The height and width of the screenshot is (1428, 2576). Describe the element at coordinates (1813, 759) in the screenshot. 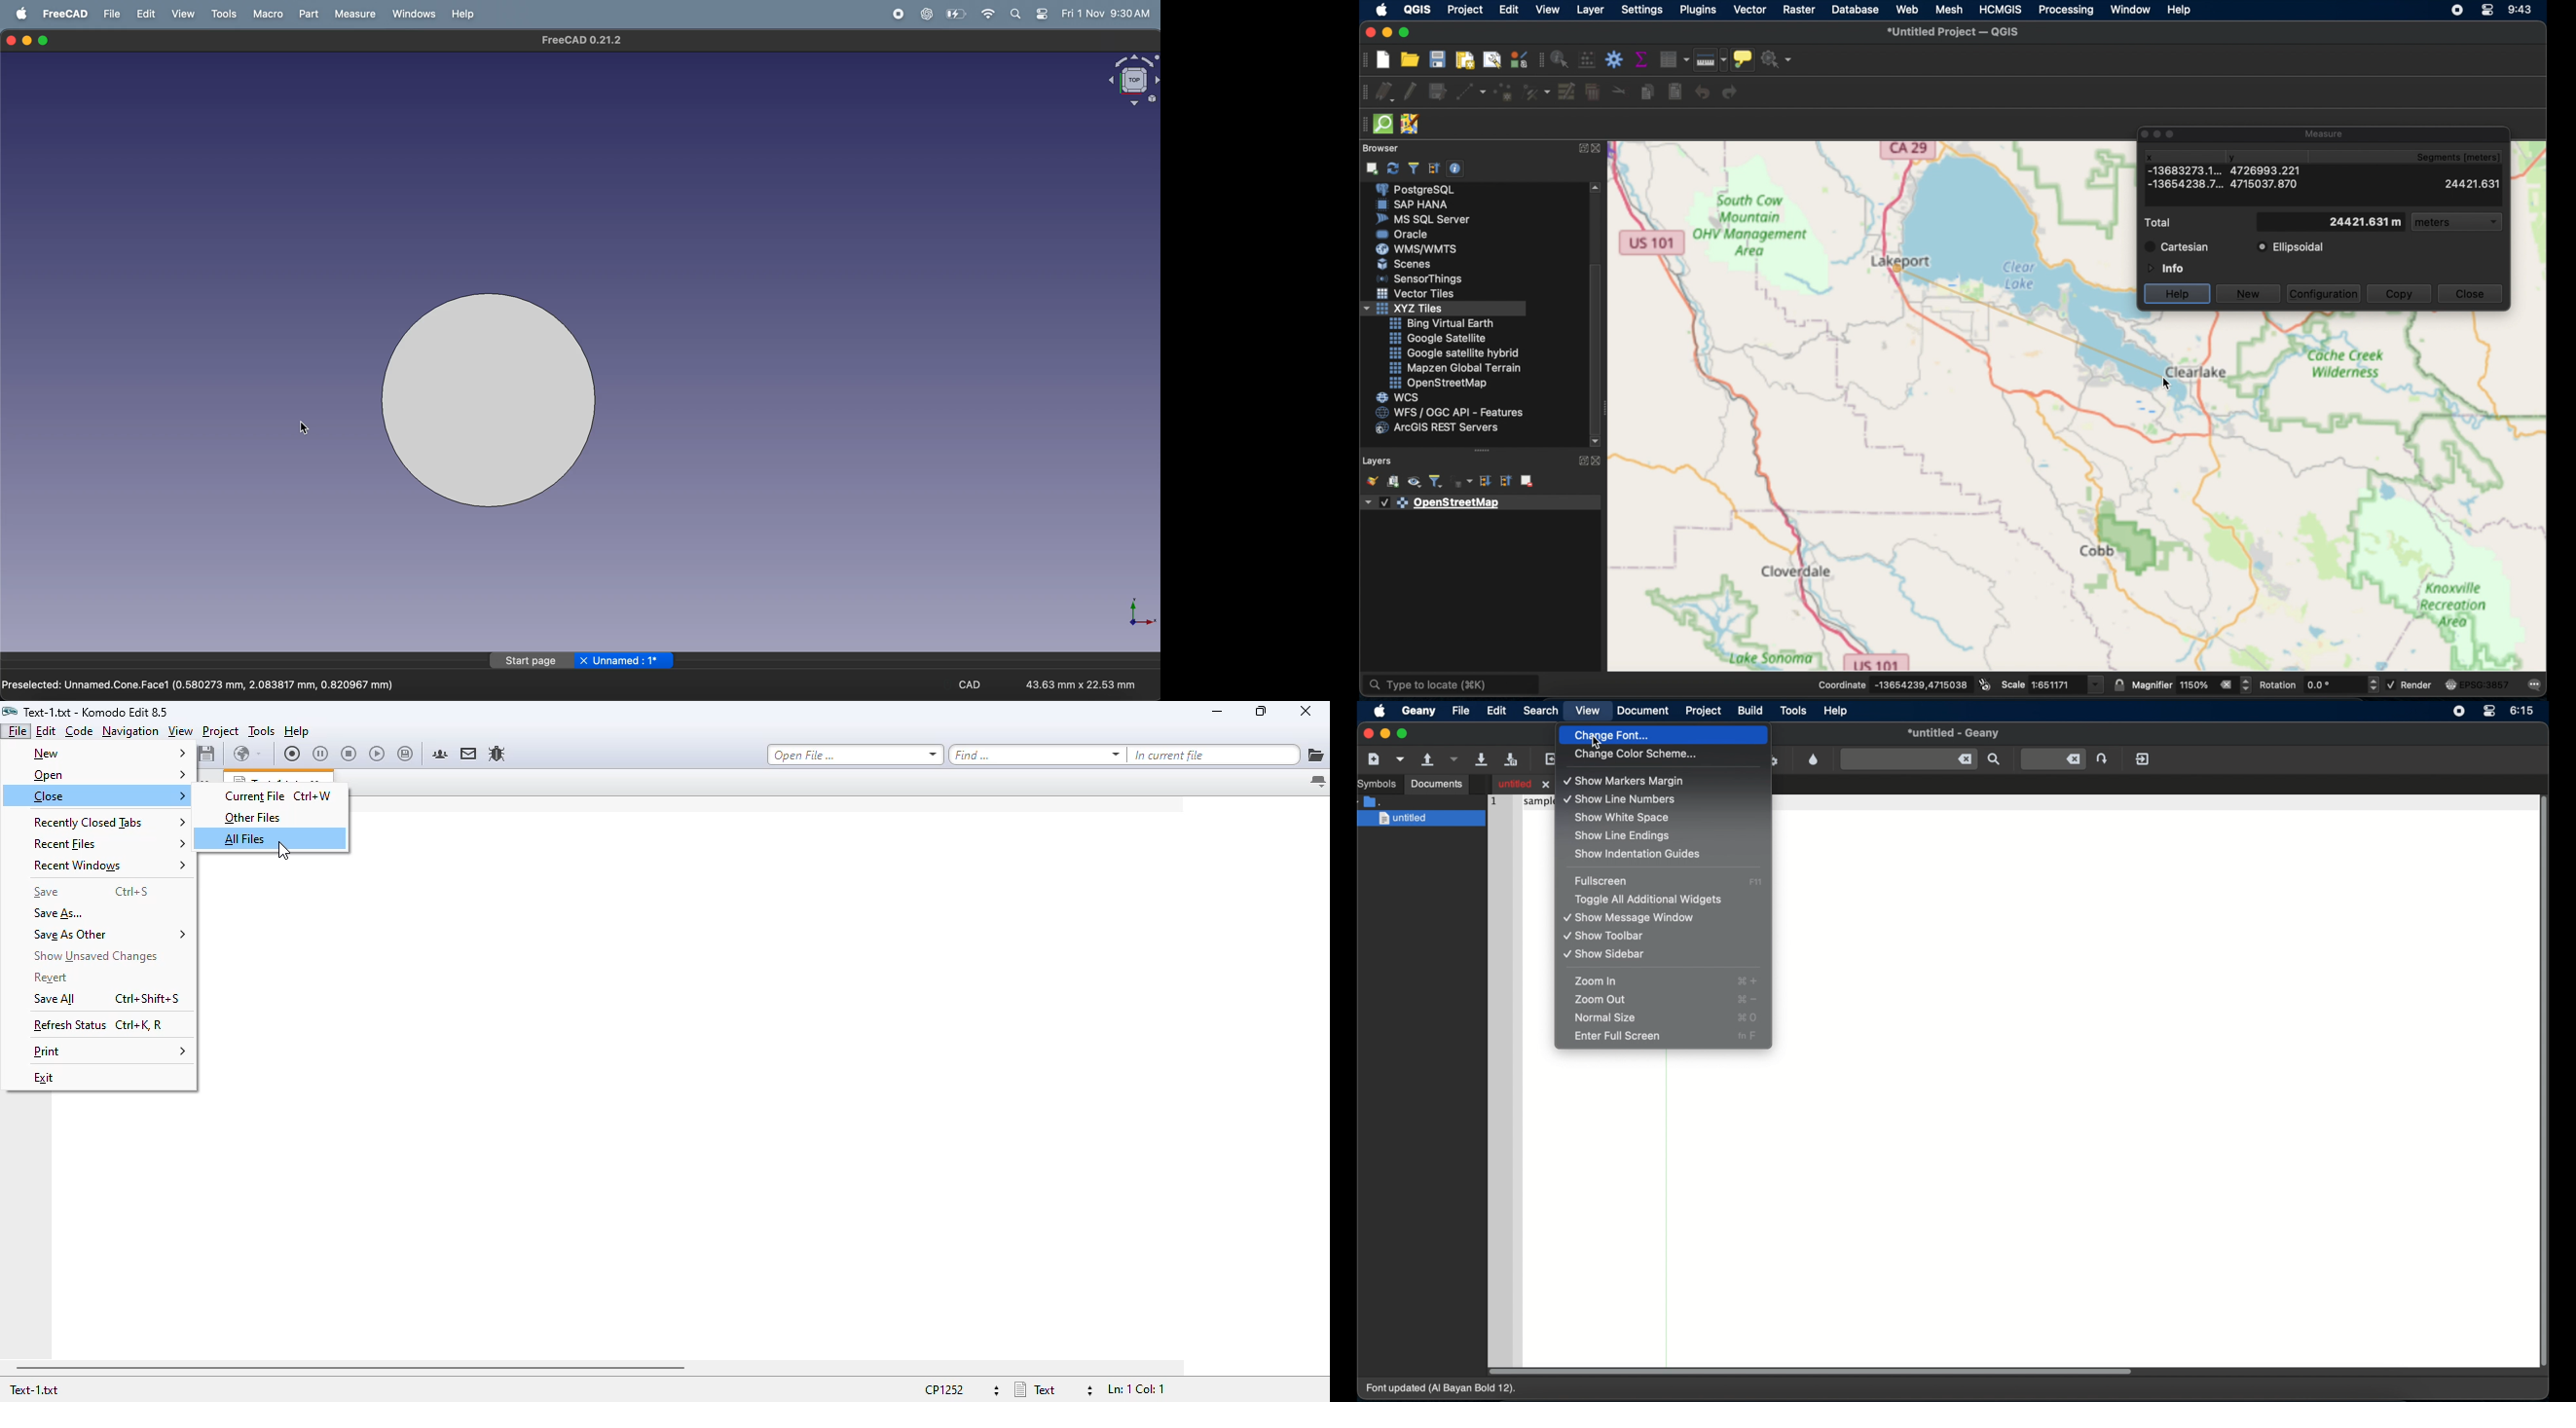

I see `open a color chooser dialogue` at that location.